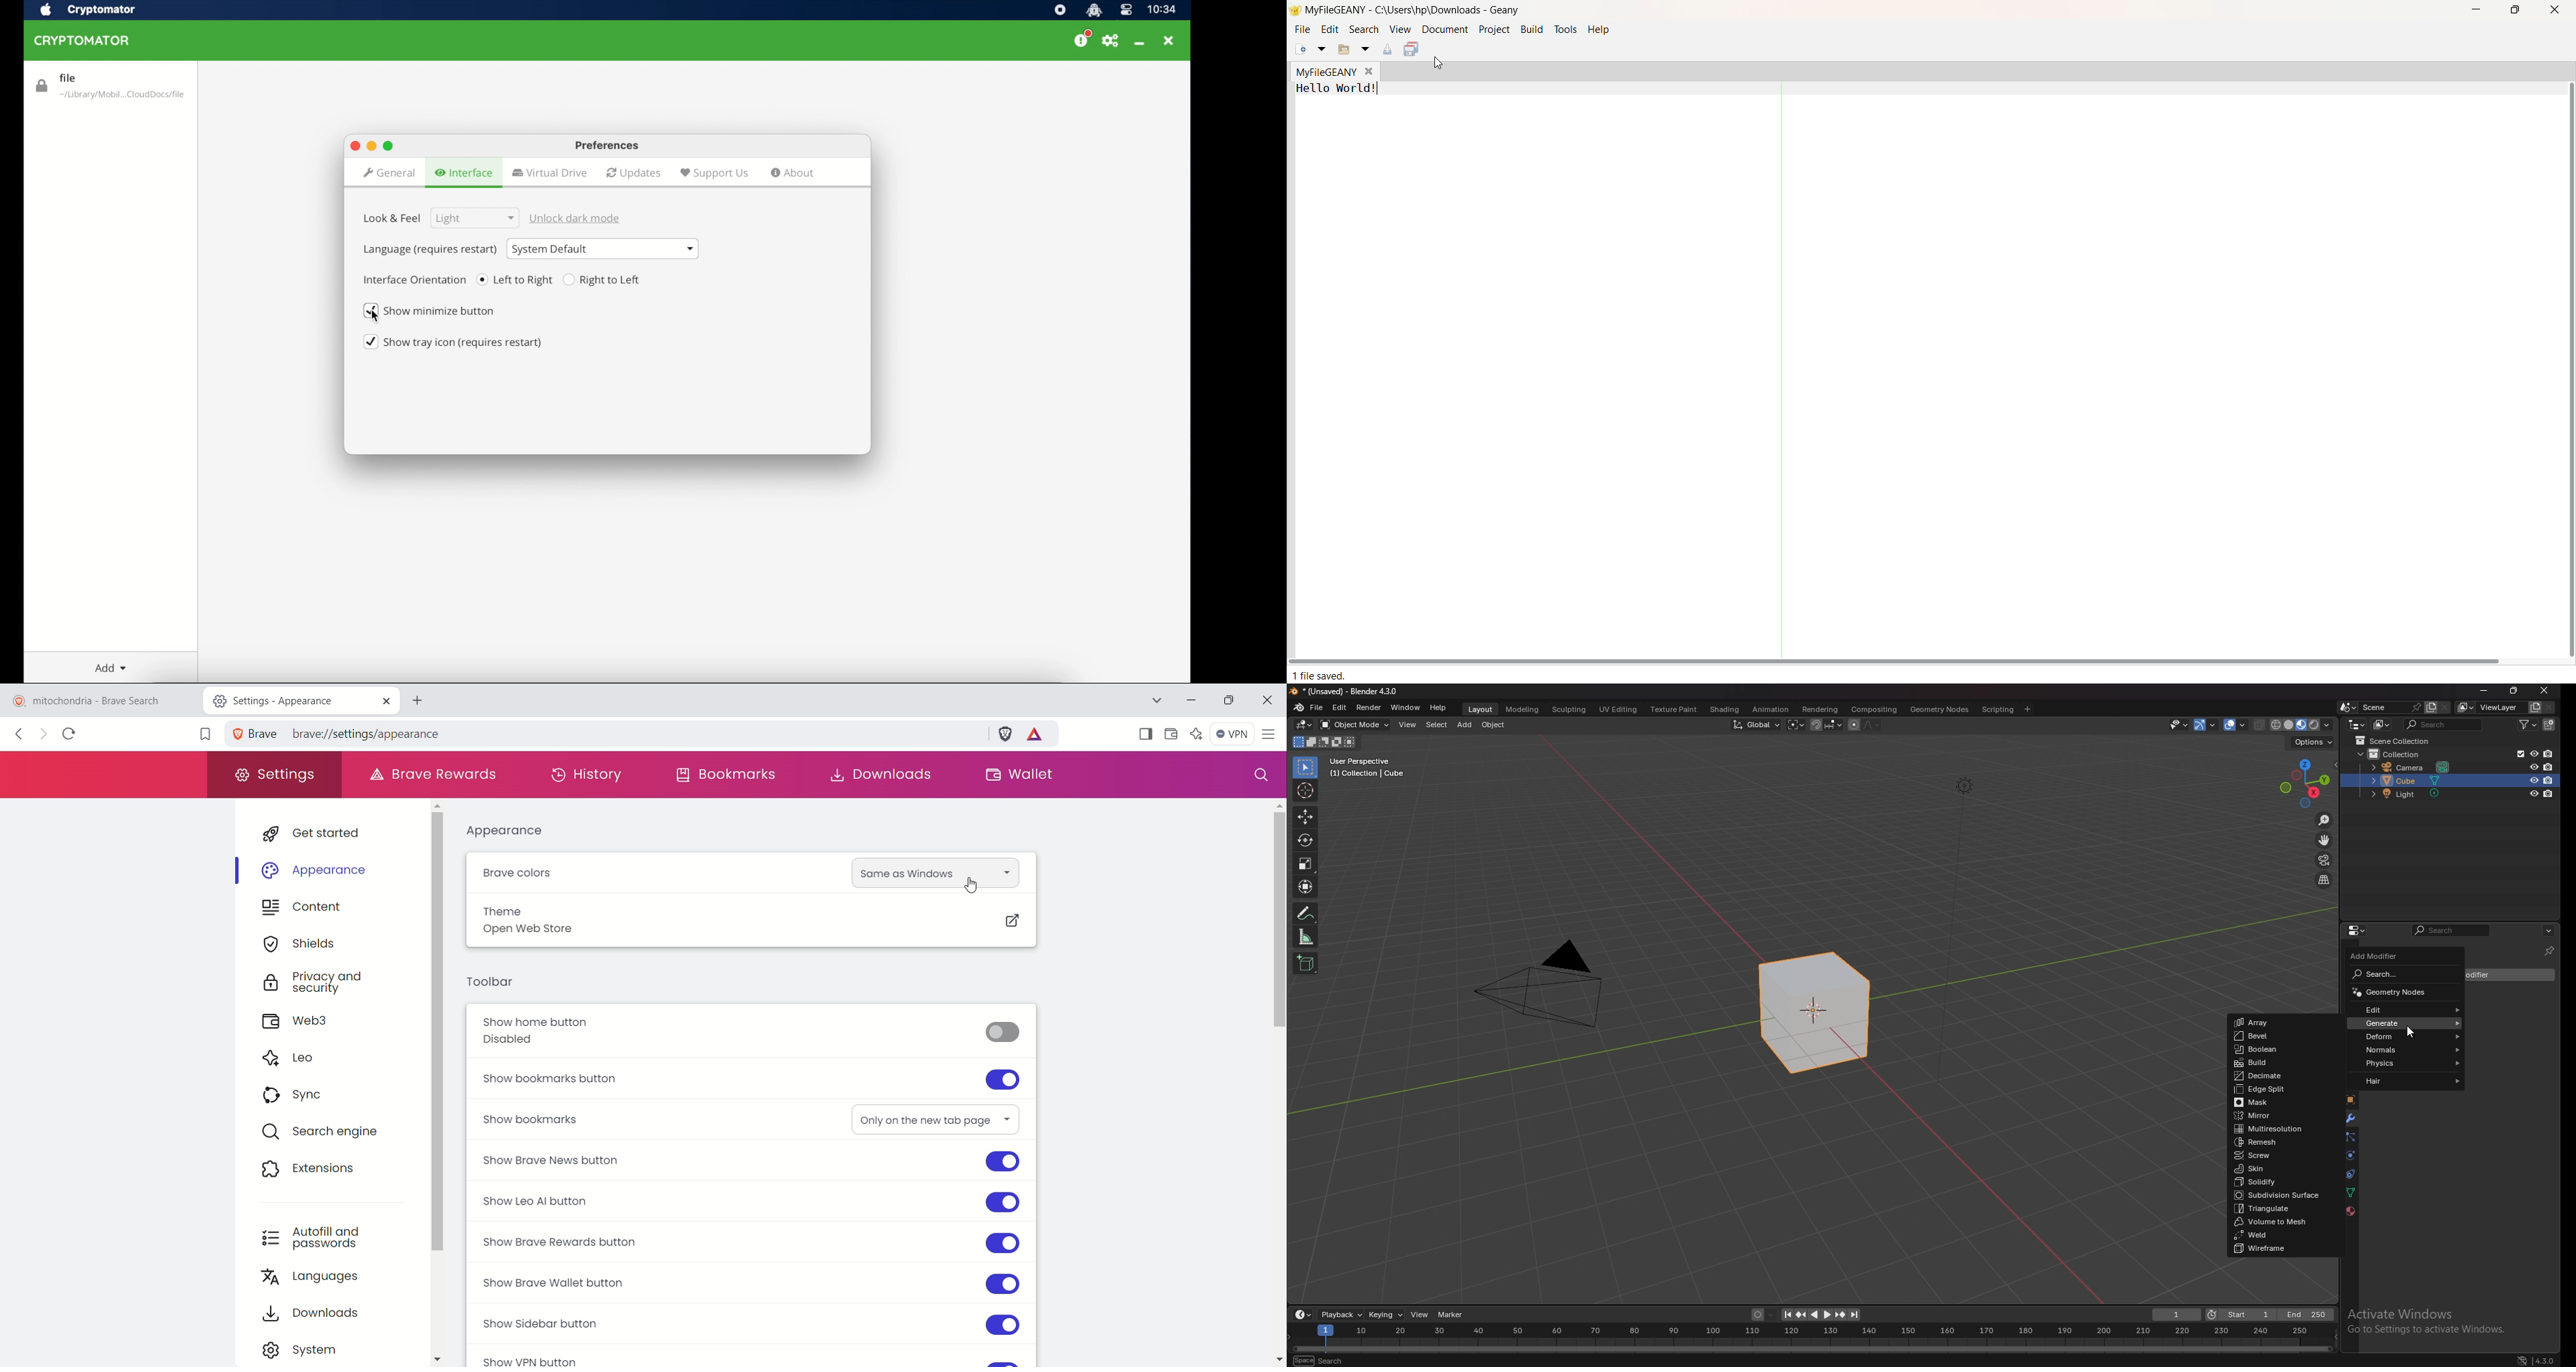  I want to click on content, so click(308, 910).